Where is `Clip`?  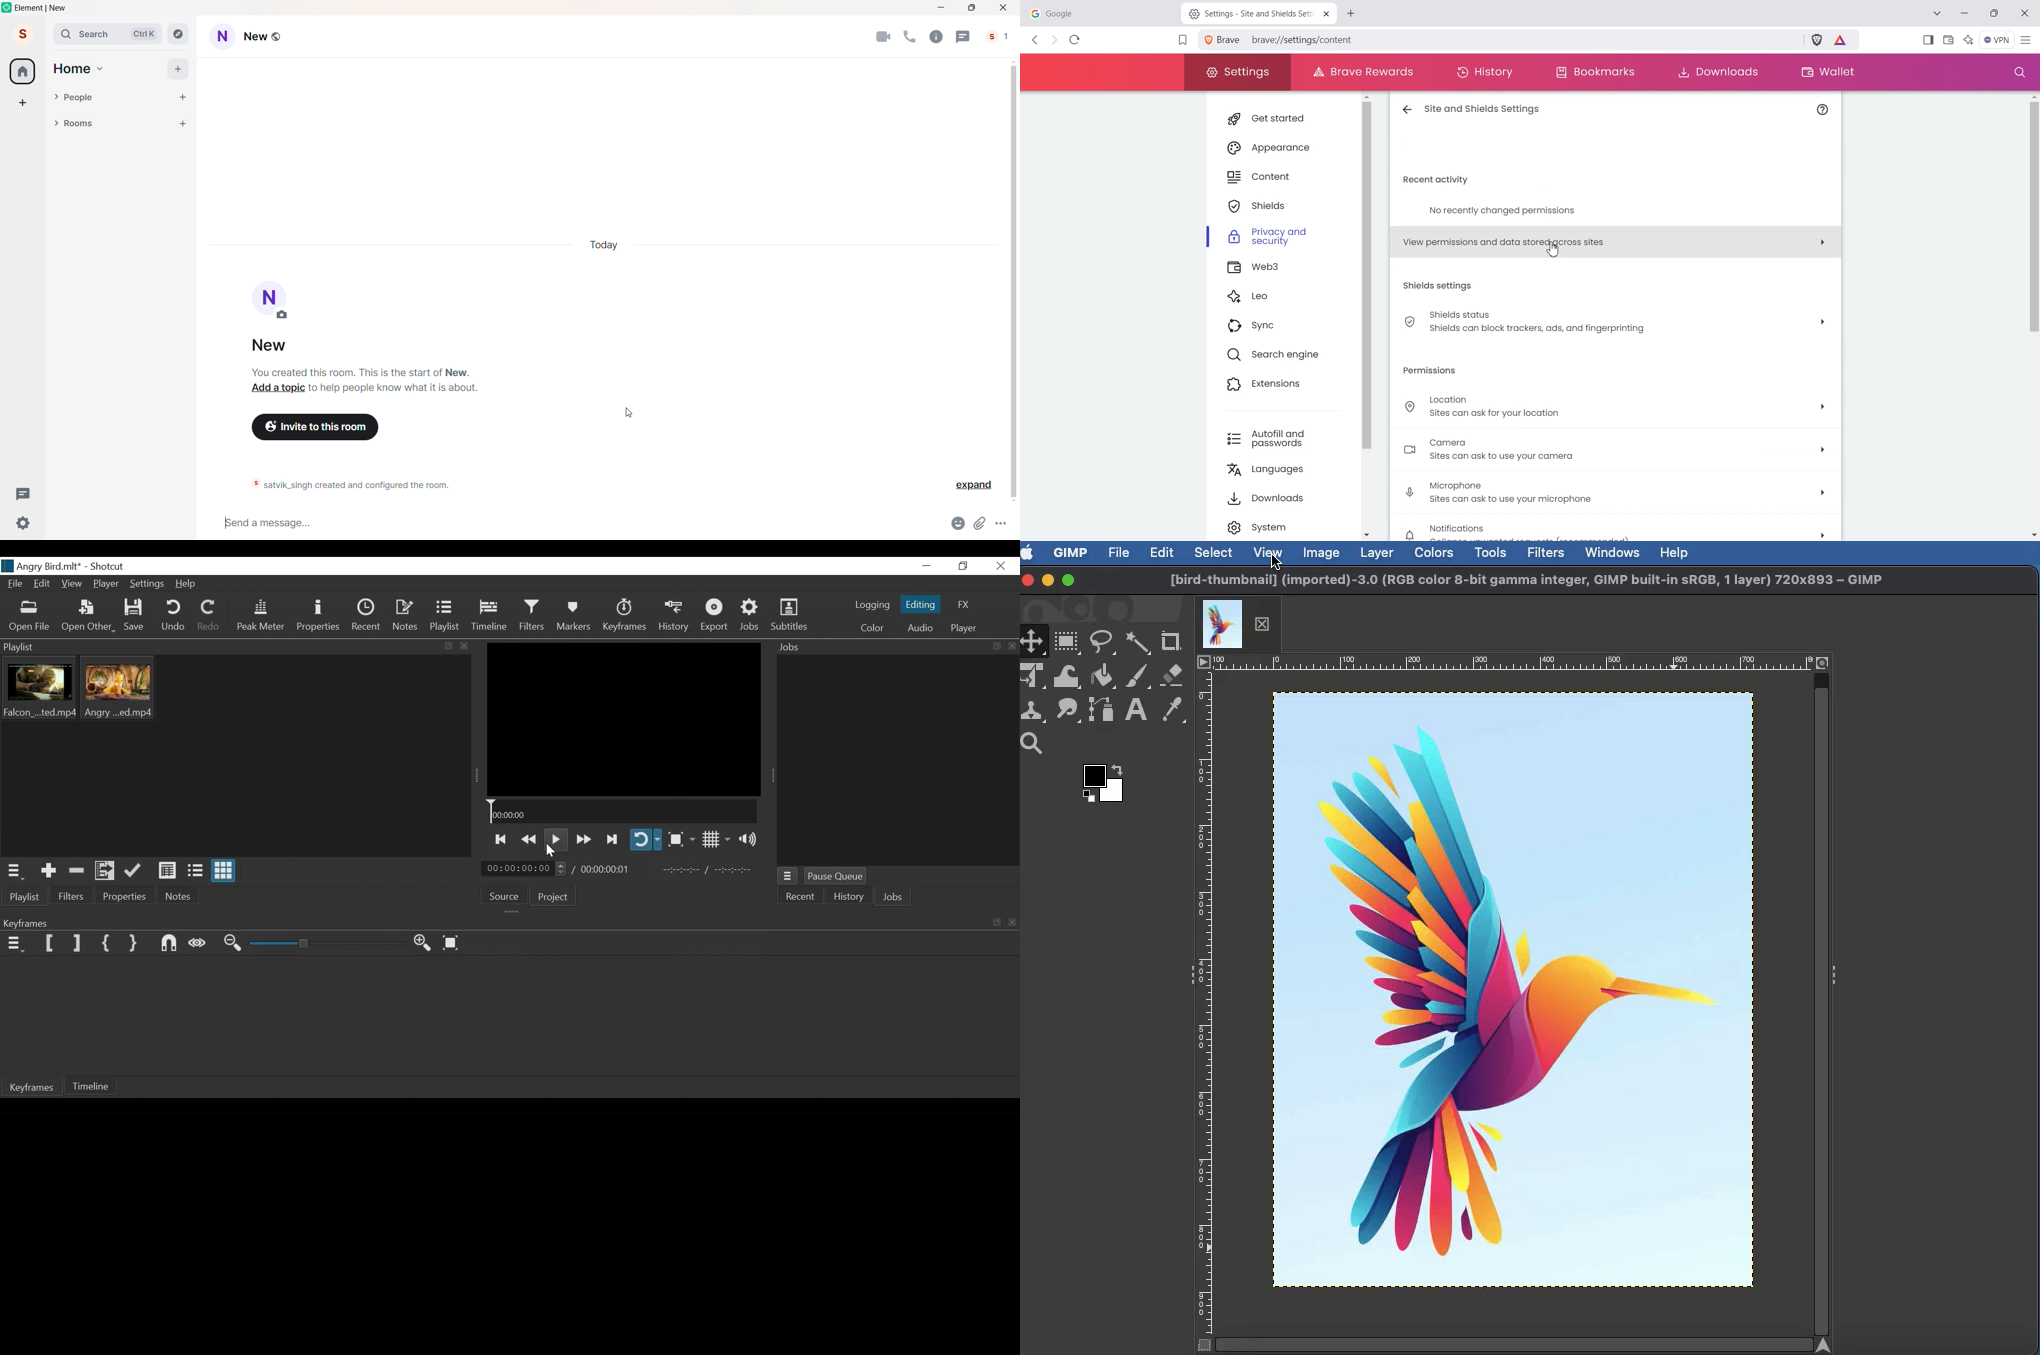
Clip is located at coordinates (116, 690).